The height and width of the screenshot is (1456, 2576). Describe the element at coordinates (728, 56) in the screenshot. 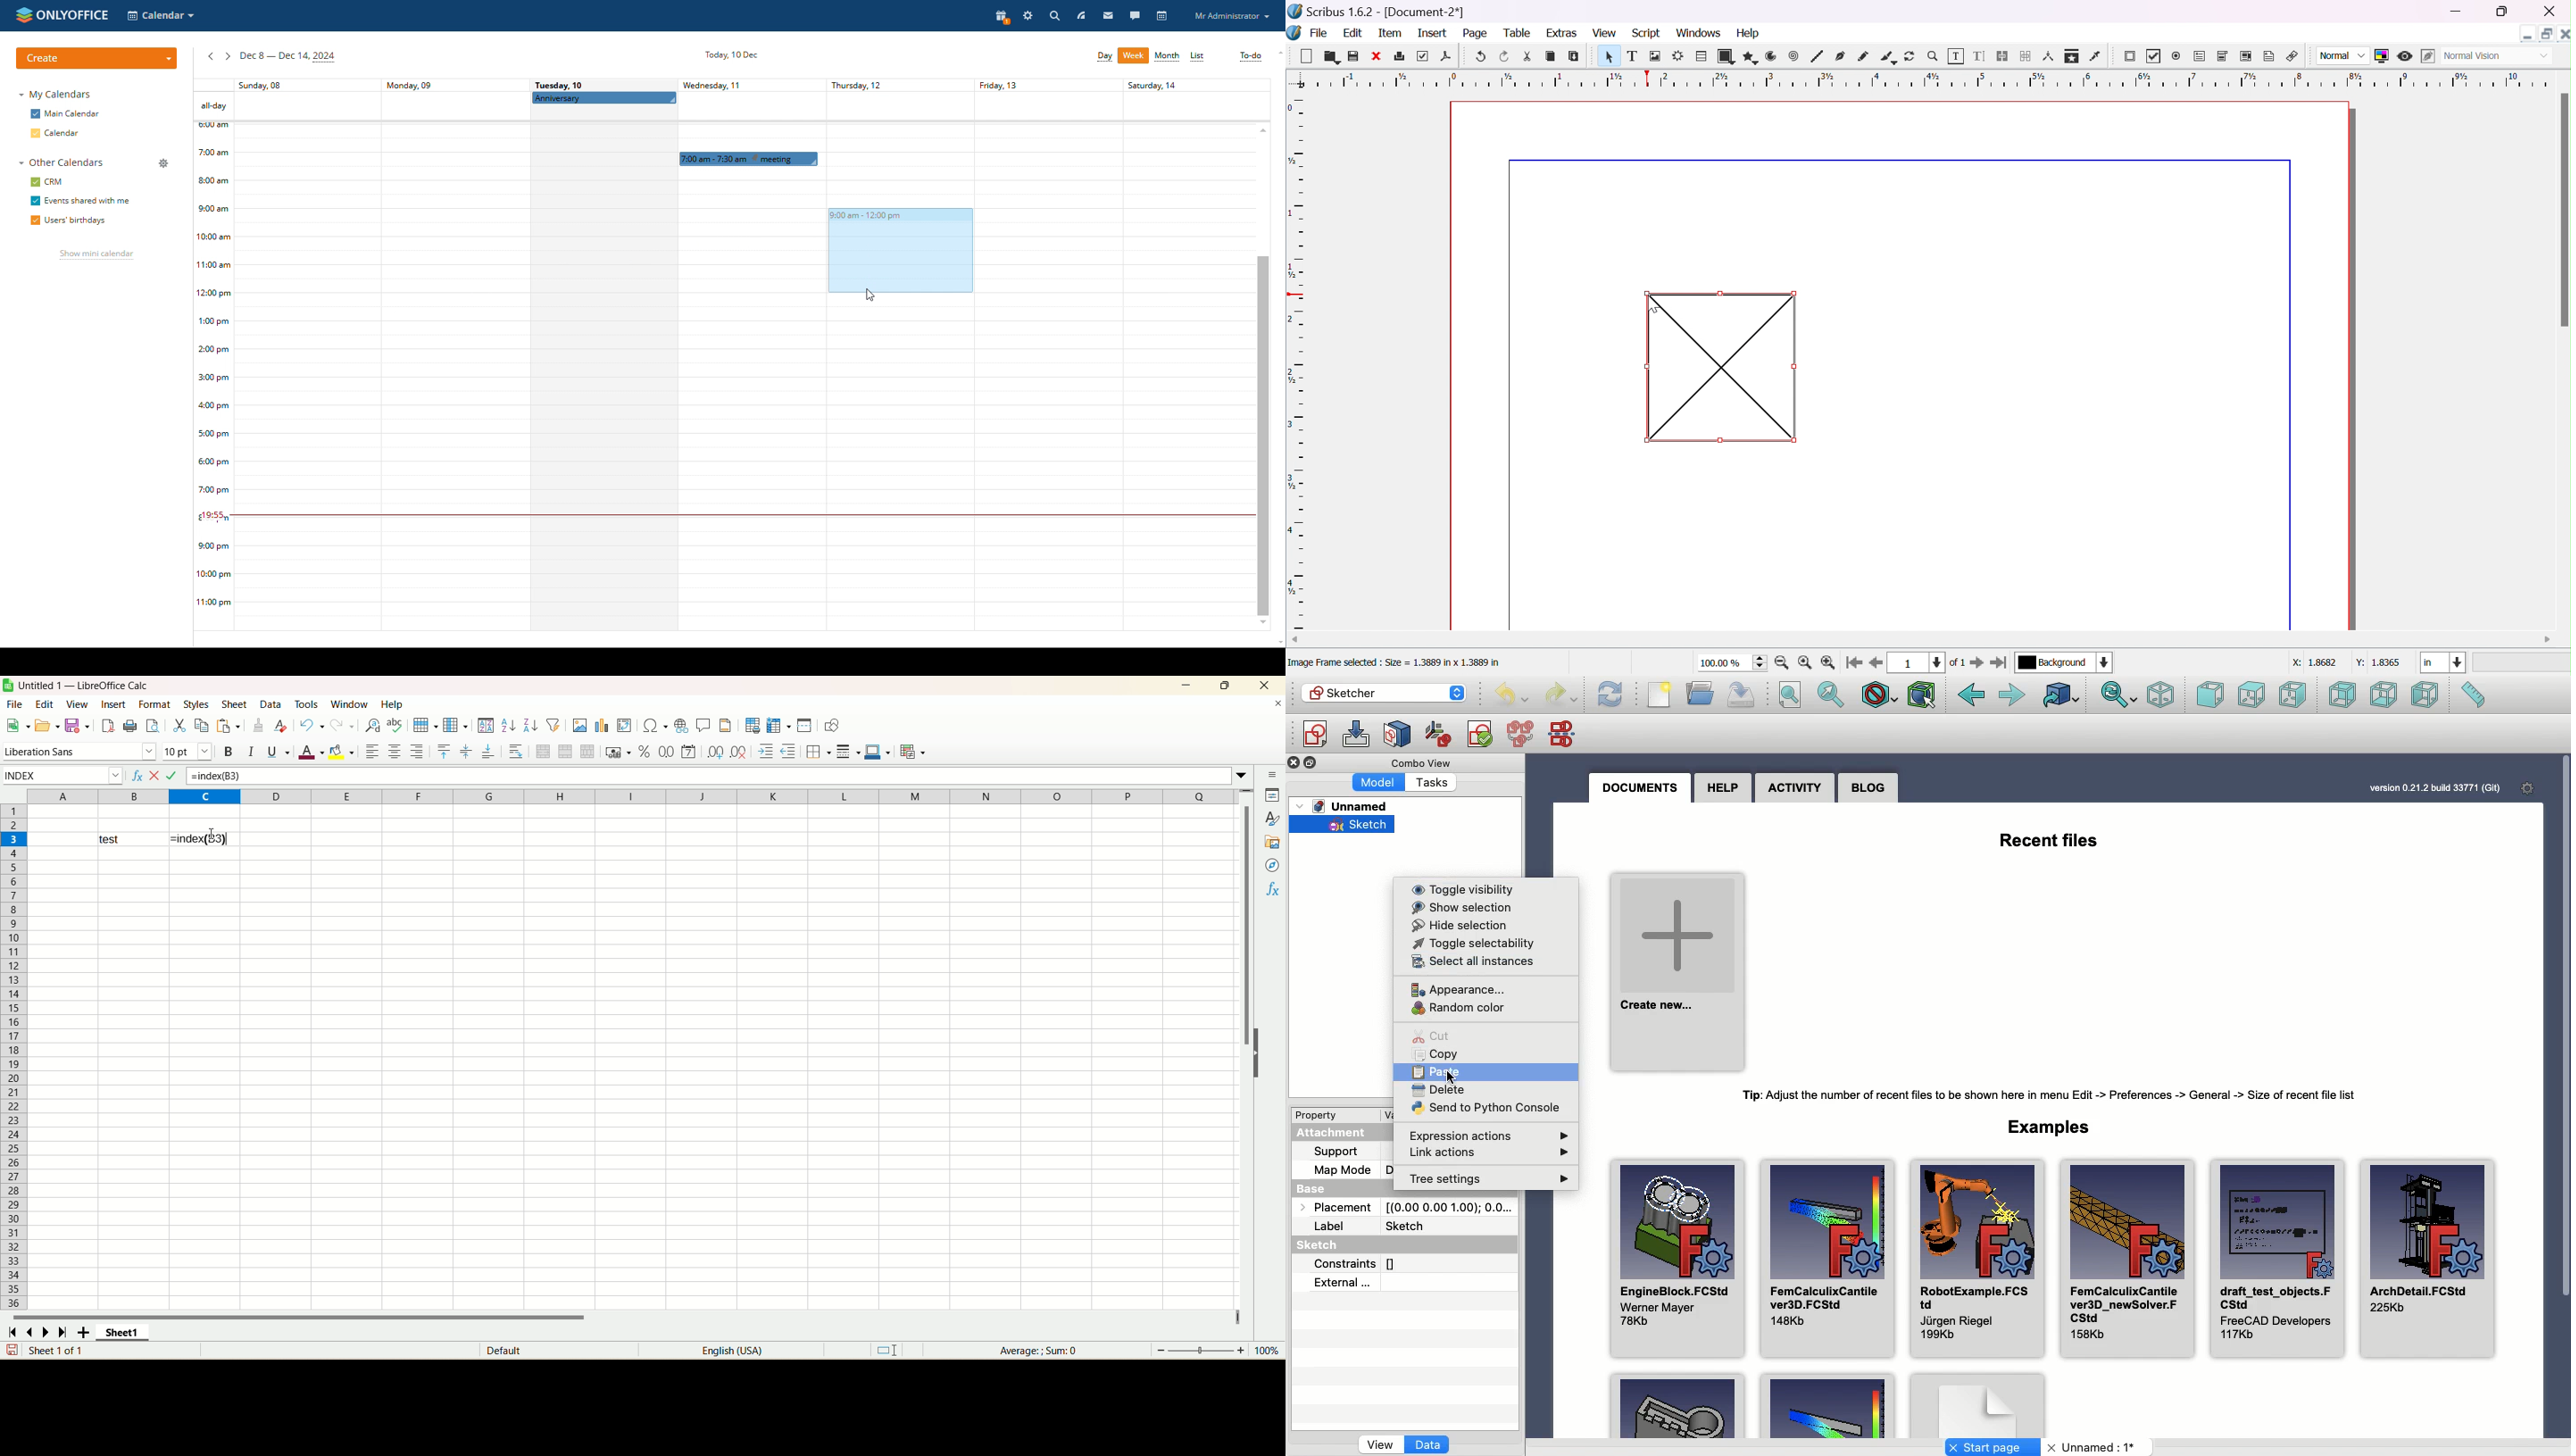

I see `current date` at that location.